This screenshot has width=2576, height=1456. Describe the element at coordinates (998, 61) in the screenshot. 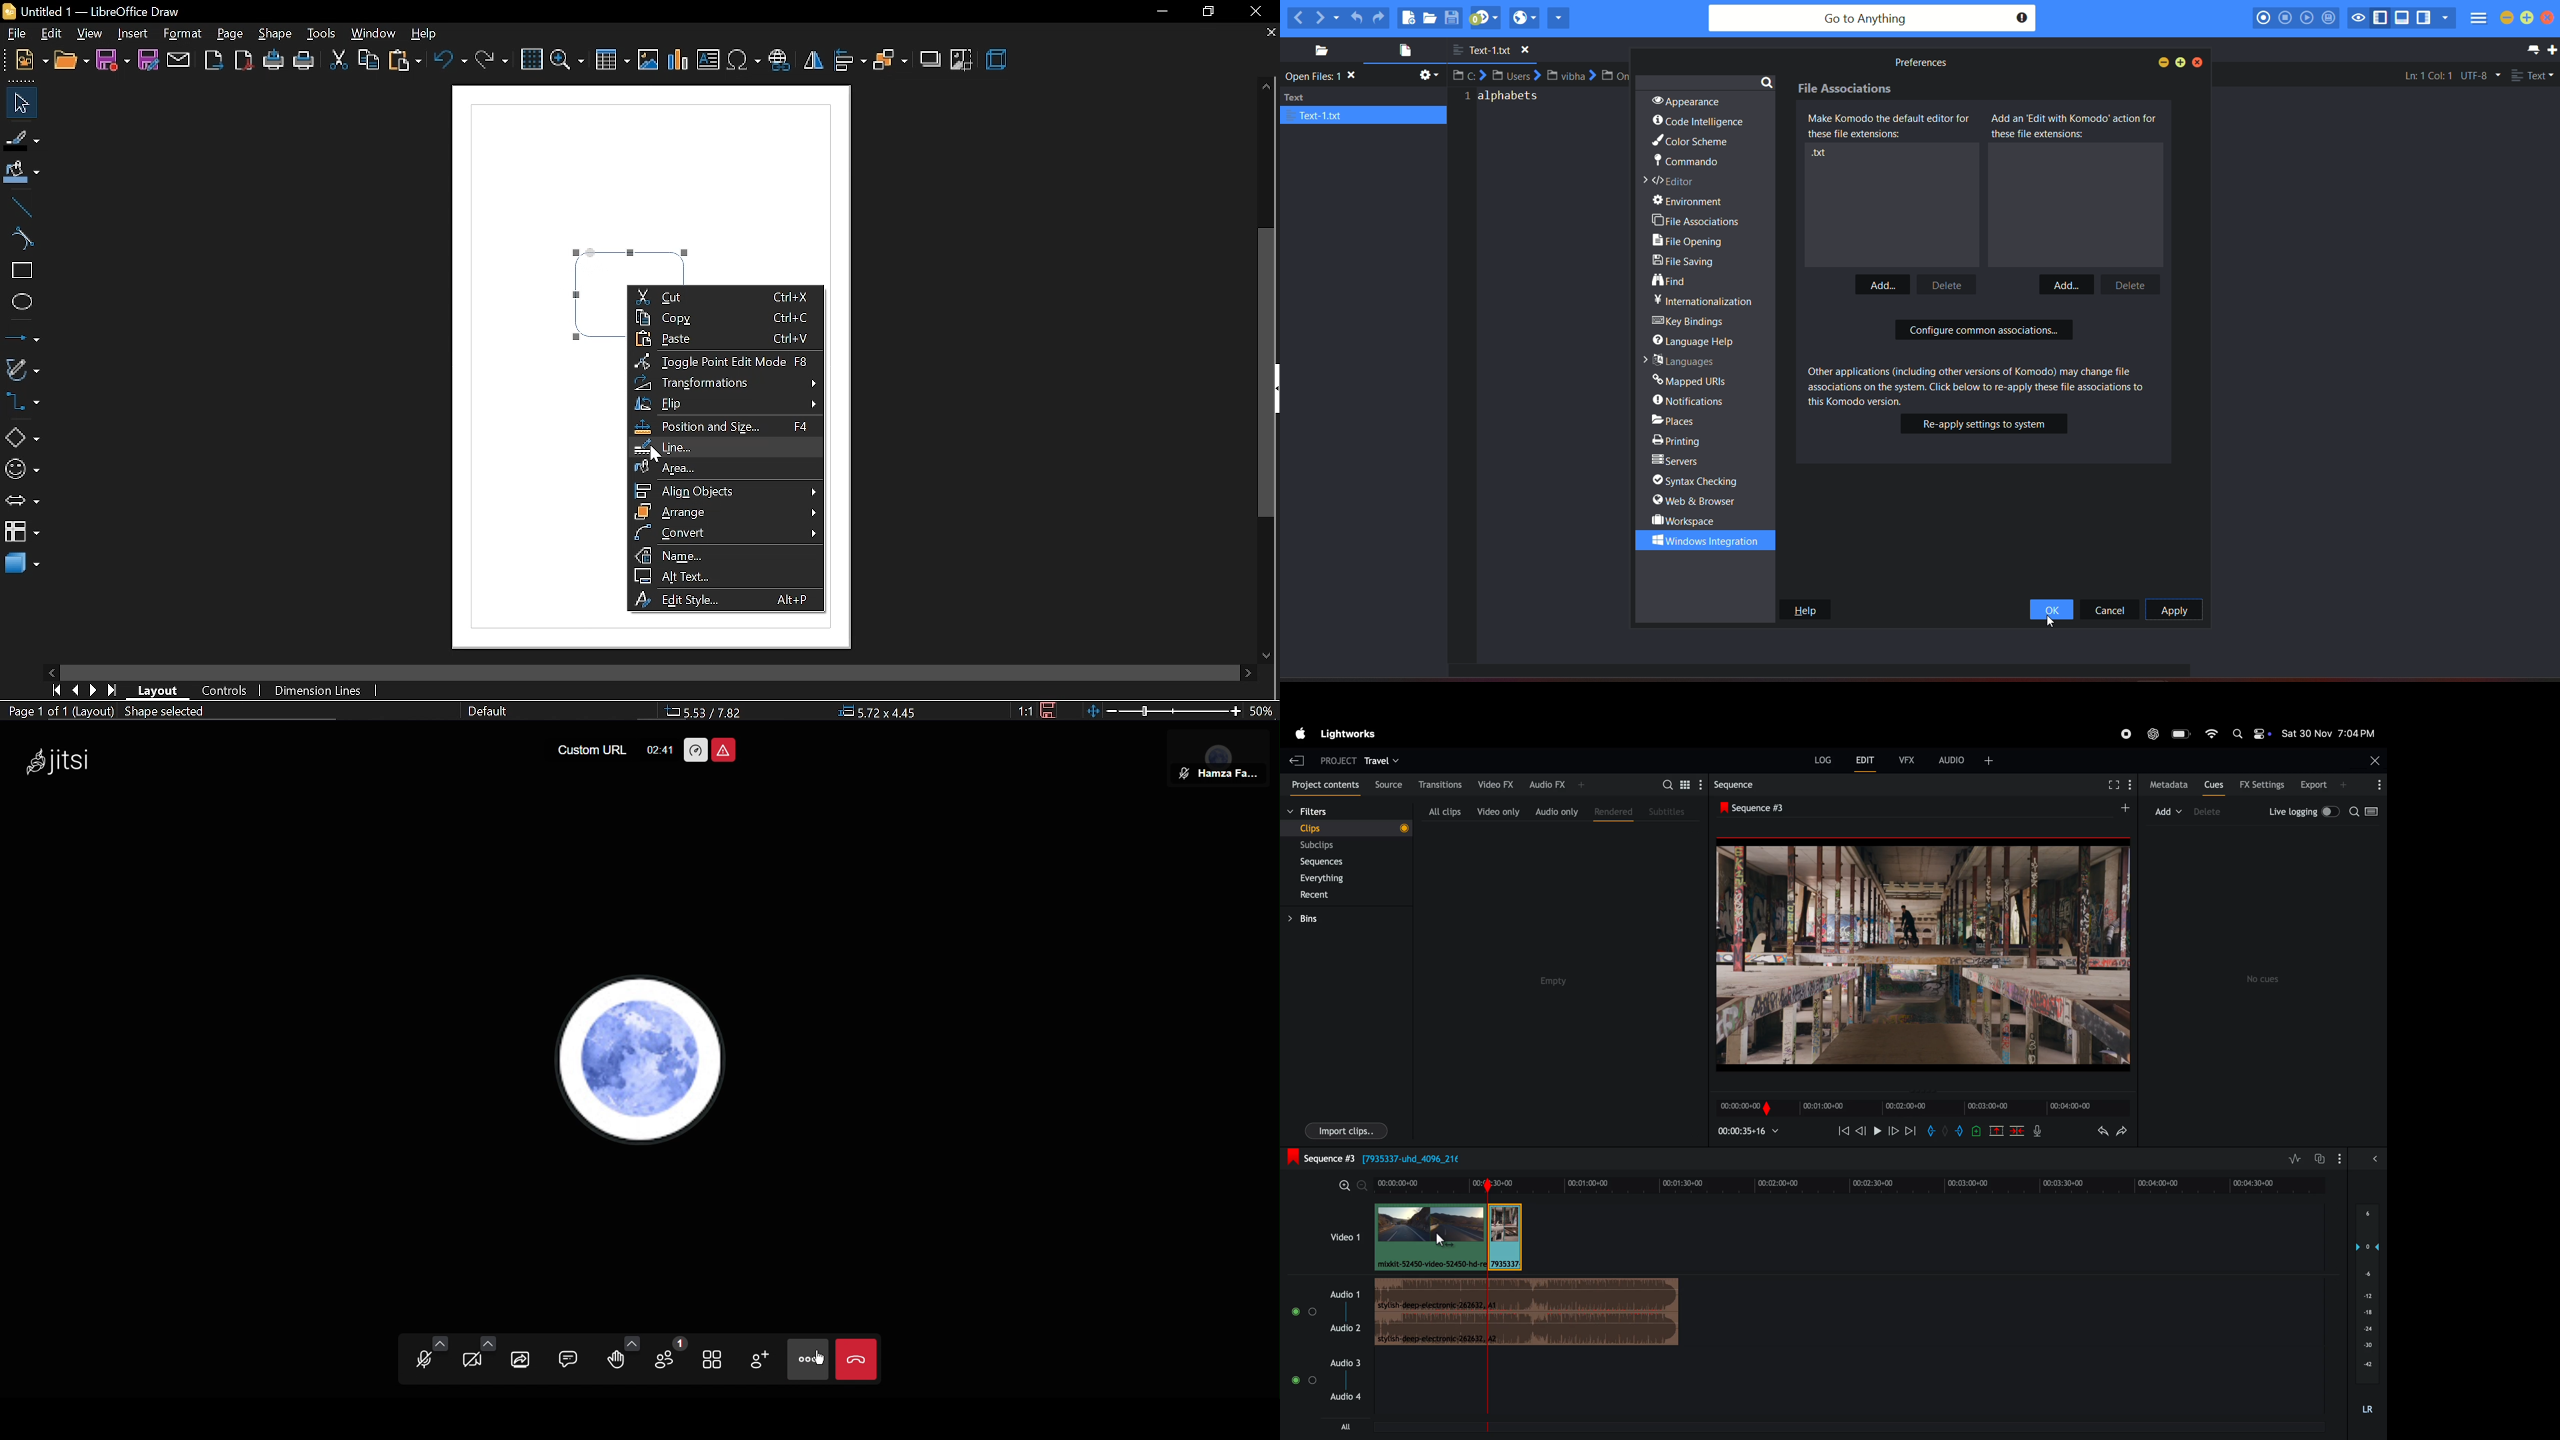

I see `3d effect` at that location.